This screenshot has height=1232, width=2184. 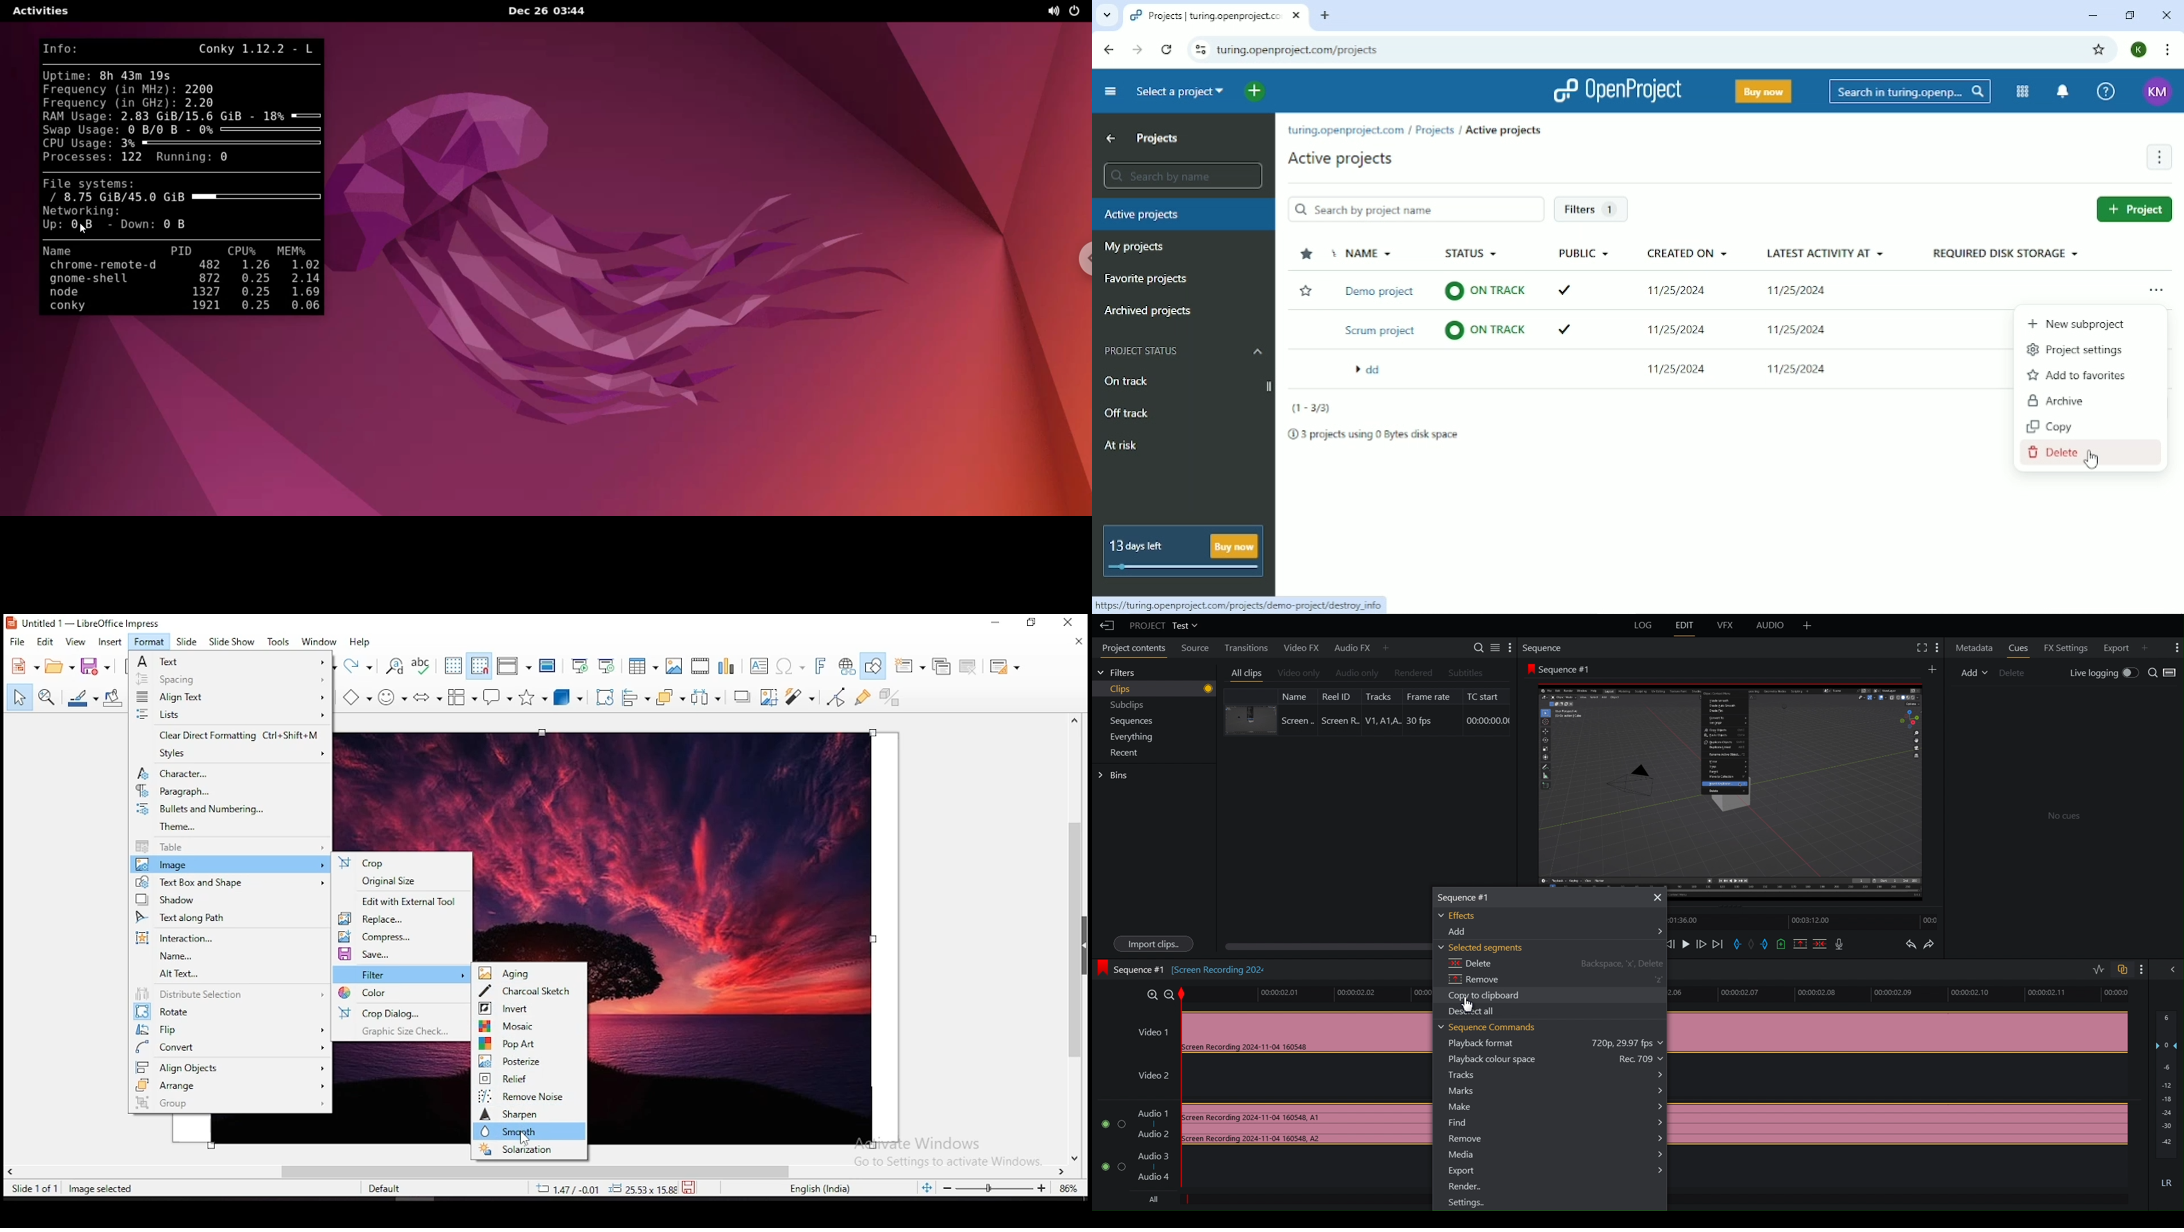 What do you see at coordinates (357, 697) in the screenshot?
I see `basic shapes` at bounding box center [357, 697].